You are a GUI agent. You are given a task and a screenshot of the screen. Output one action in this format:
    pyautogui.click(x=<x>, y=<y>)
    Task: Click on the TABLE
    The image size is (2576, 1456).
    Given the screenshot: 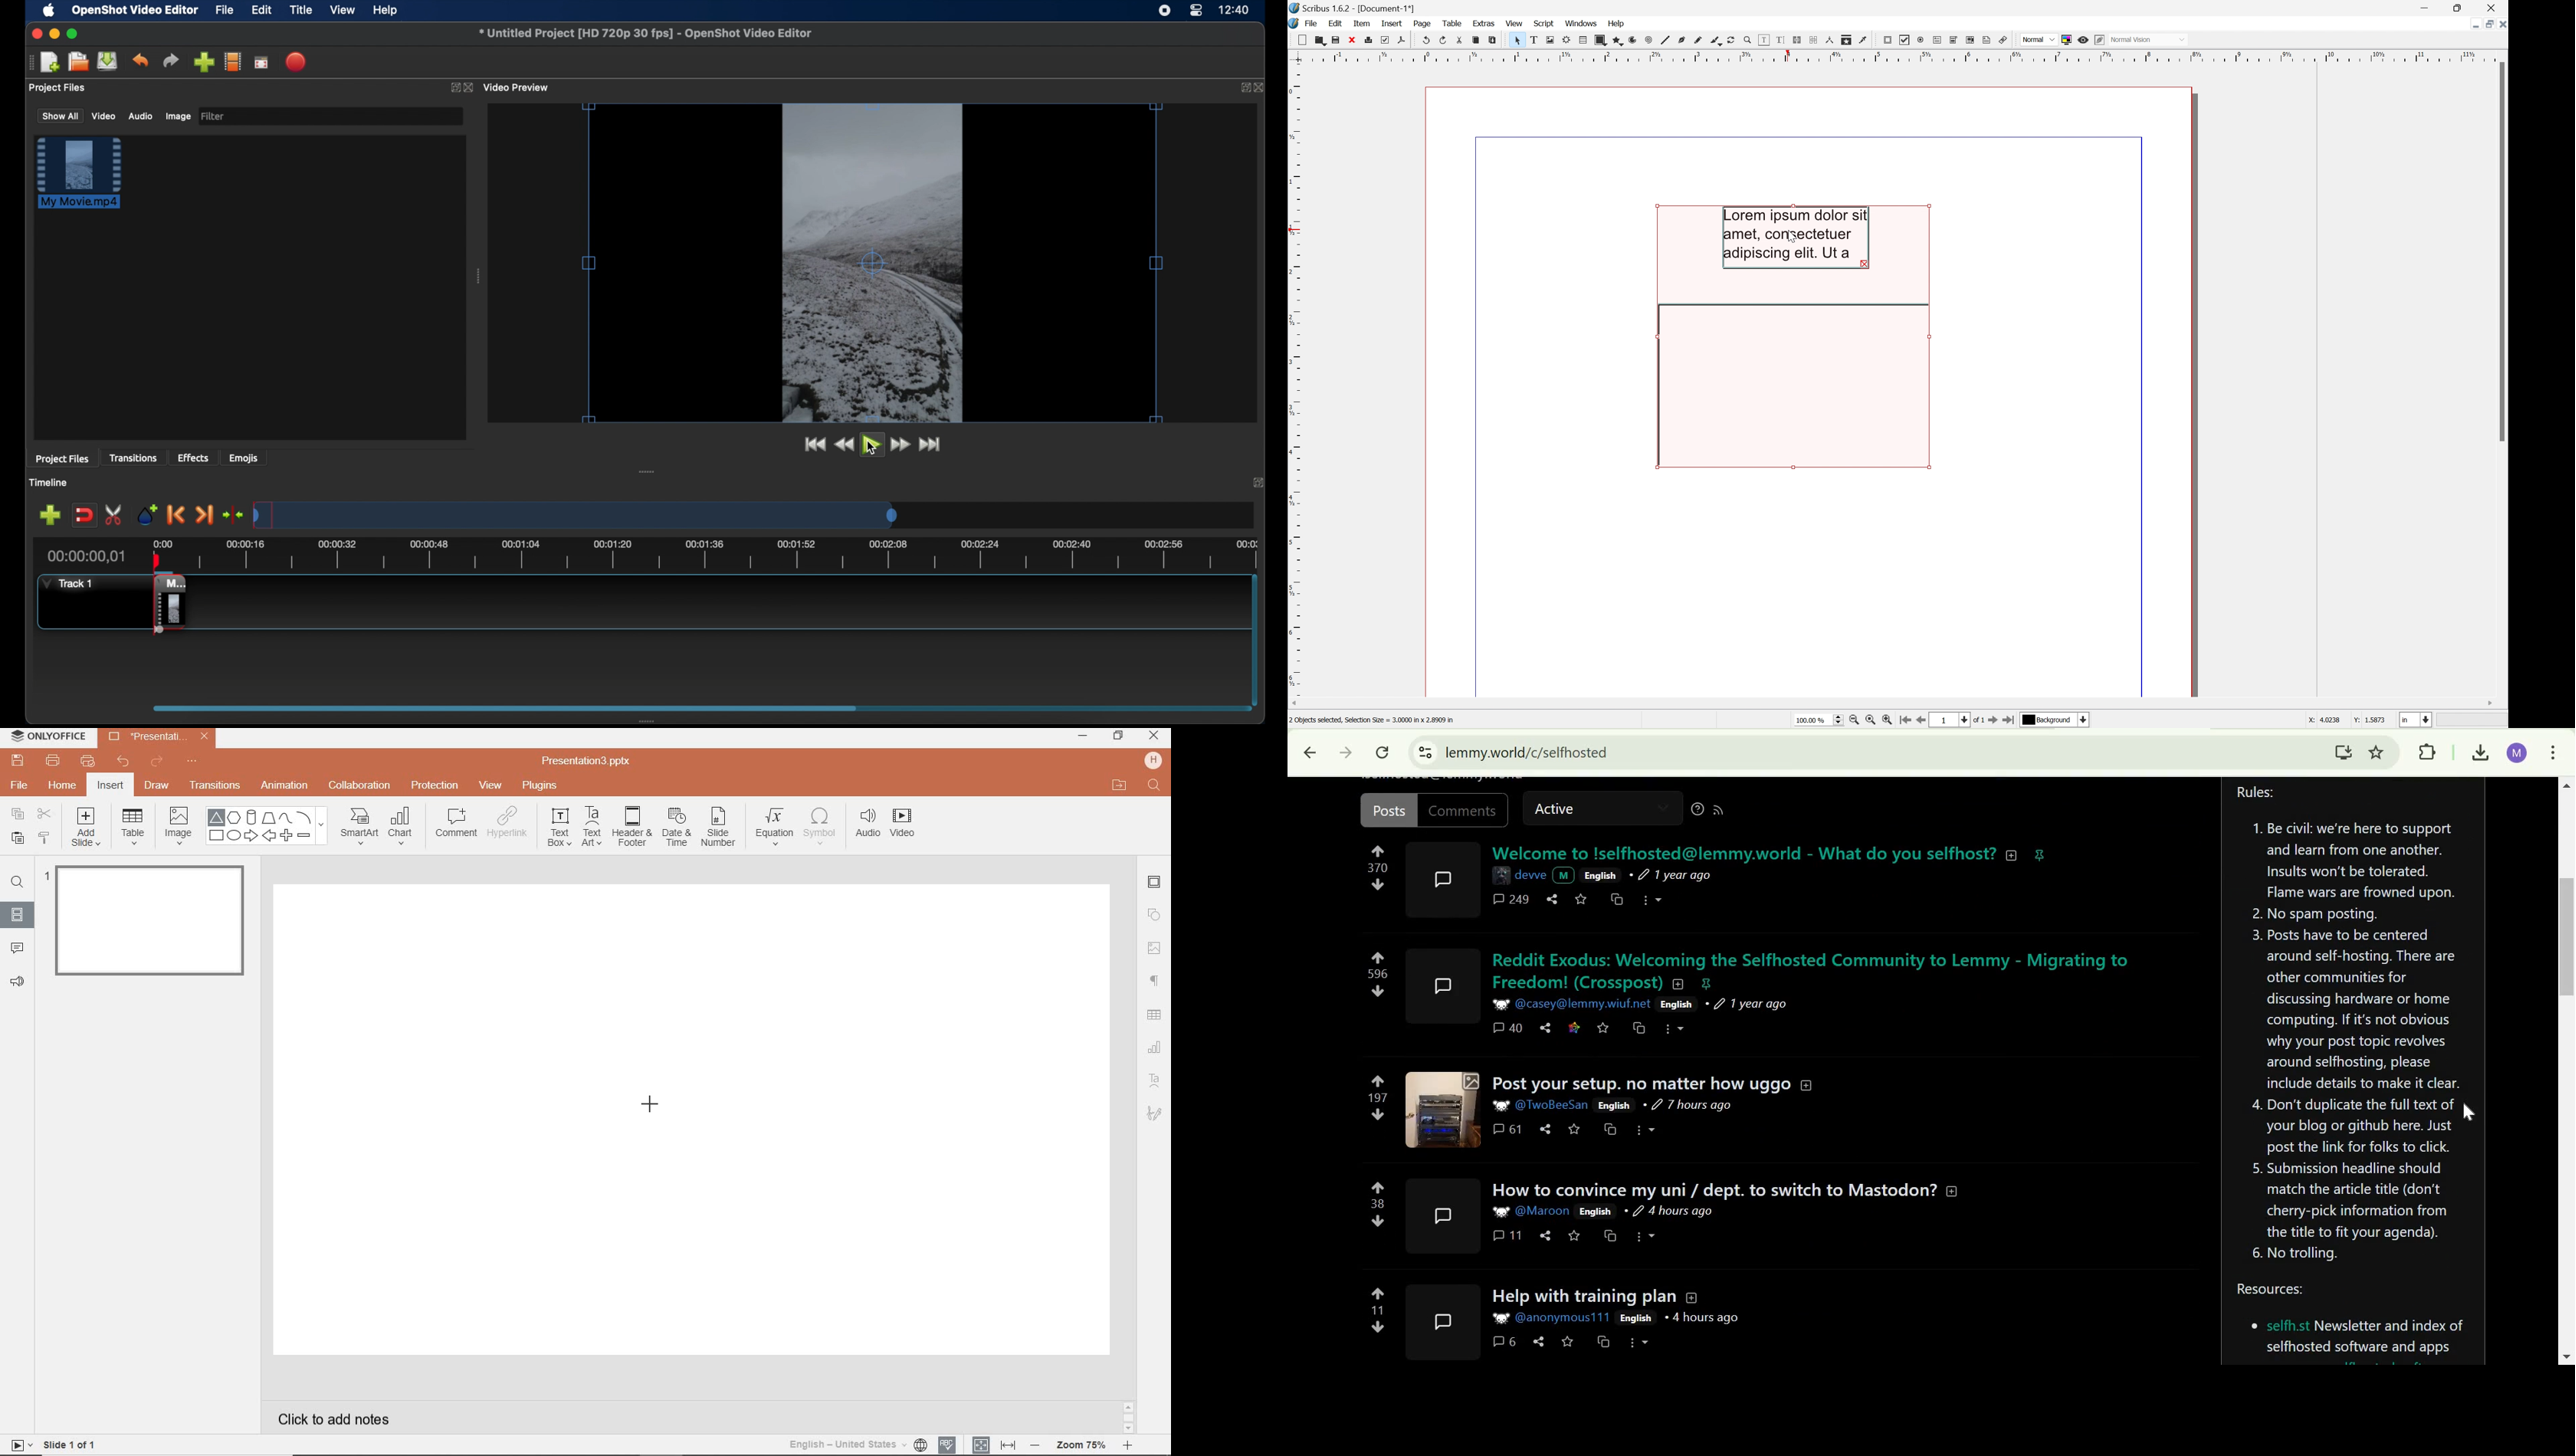 What is the action you would take?
    pyautogui.click(x=133, y=827)
    